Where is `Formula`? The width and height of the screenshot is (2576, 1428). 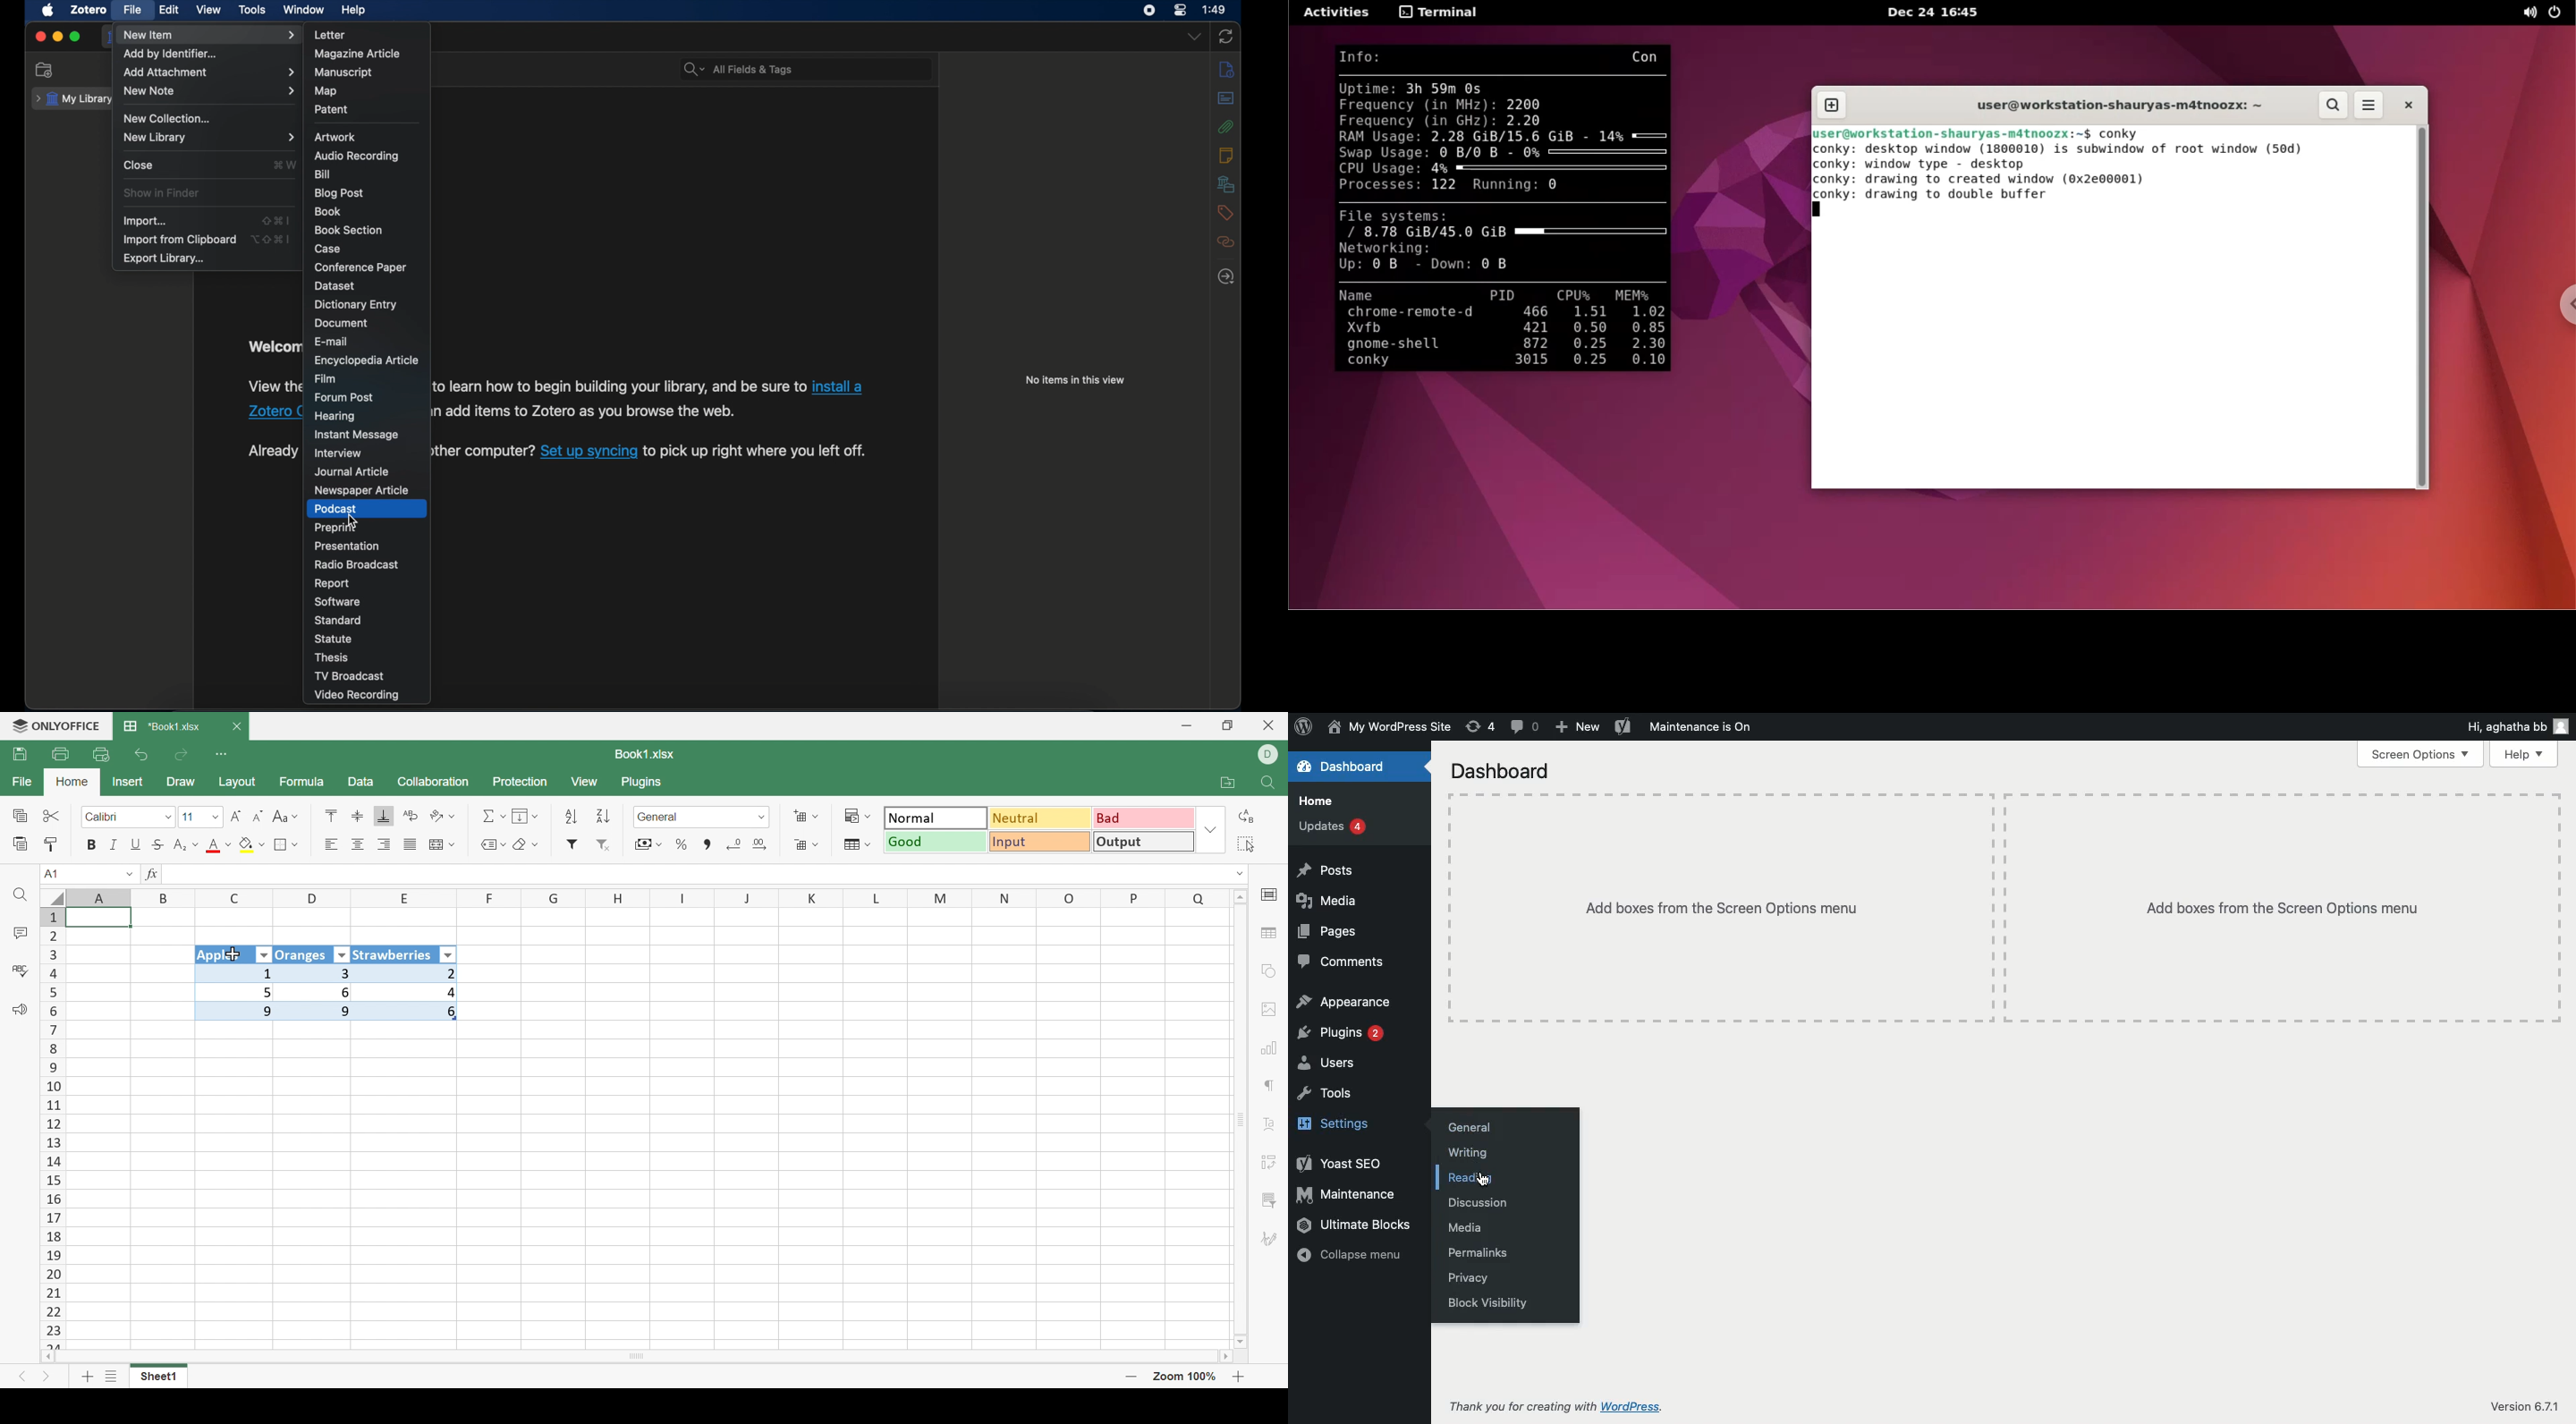 Formula is located at coordinates (301, 784).